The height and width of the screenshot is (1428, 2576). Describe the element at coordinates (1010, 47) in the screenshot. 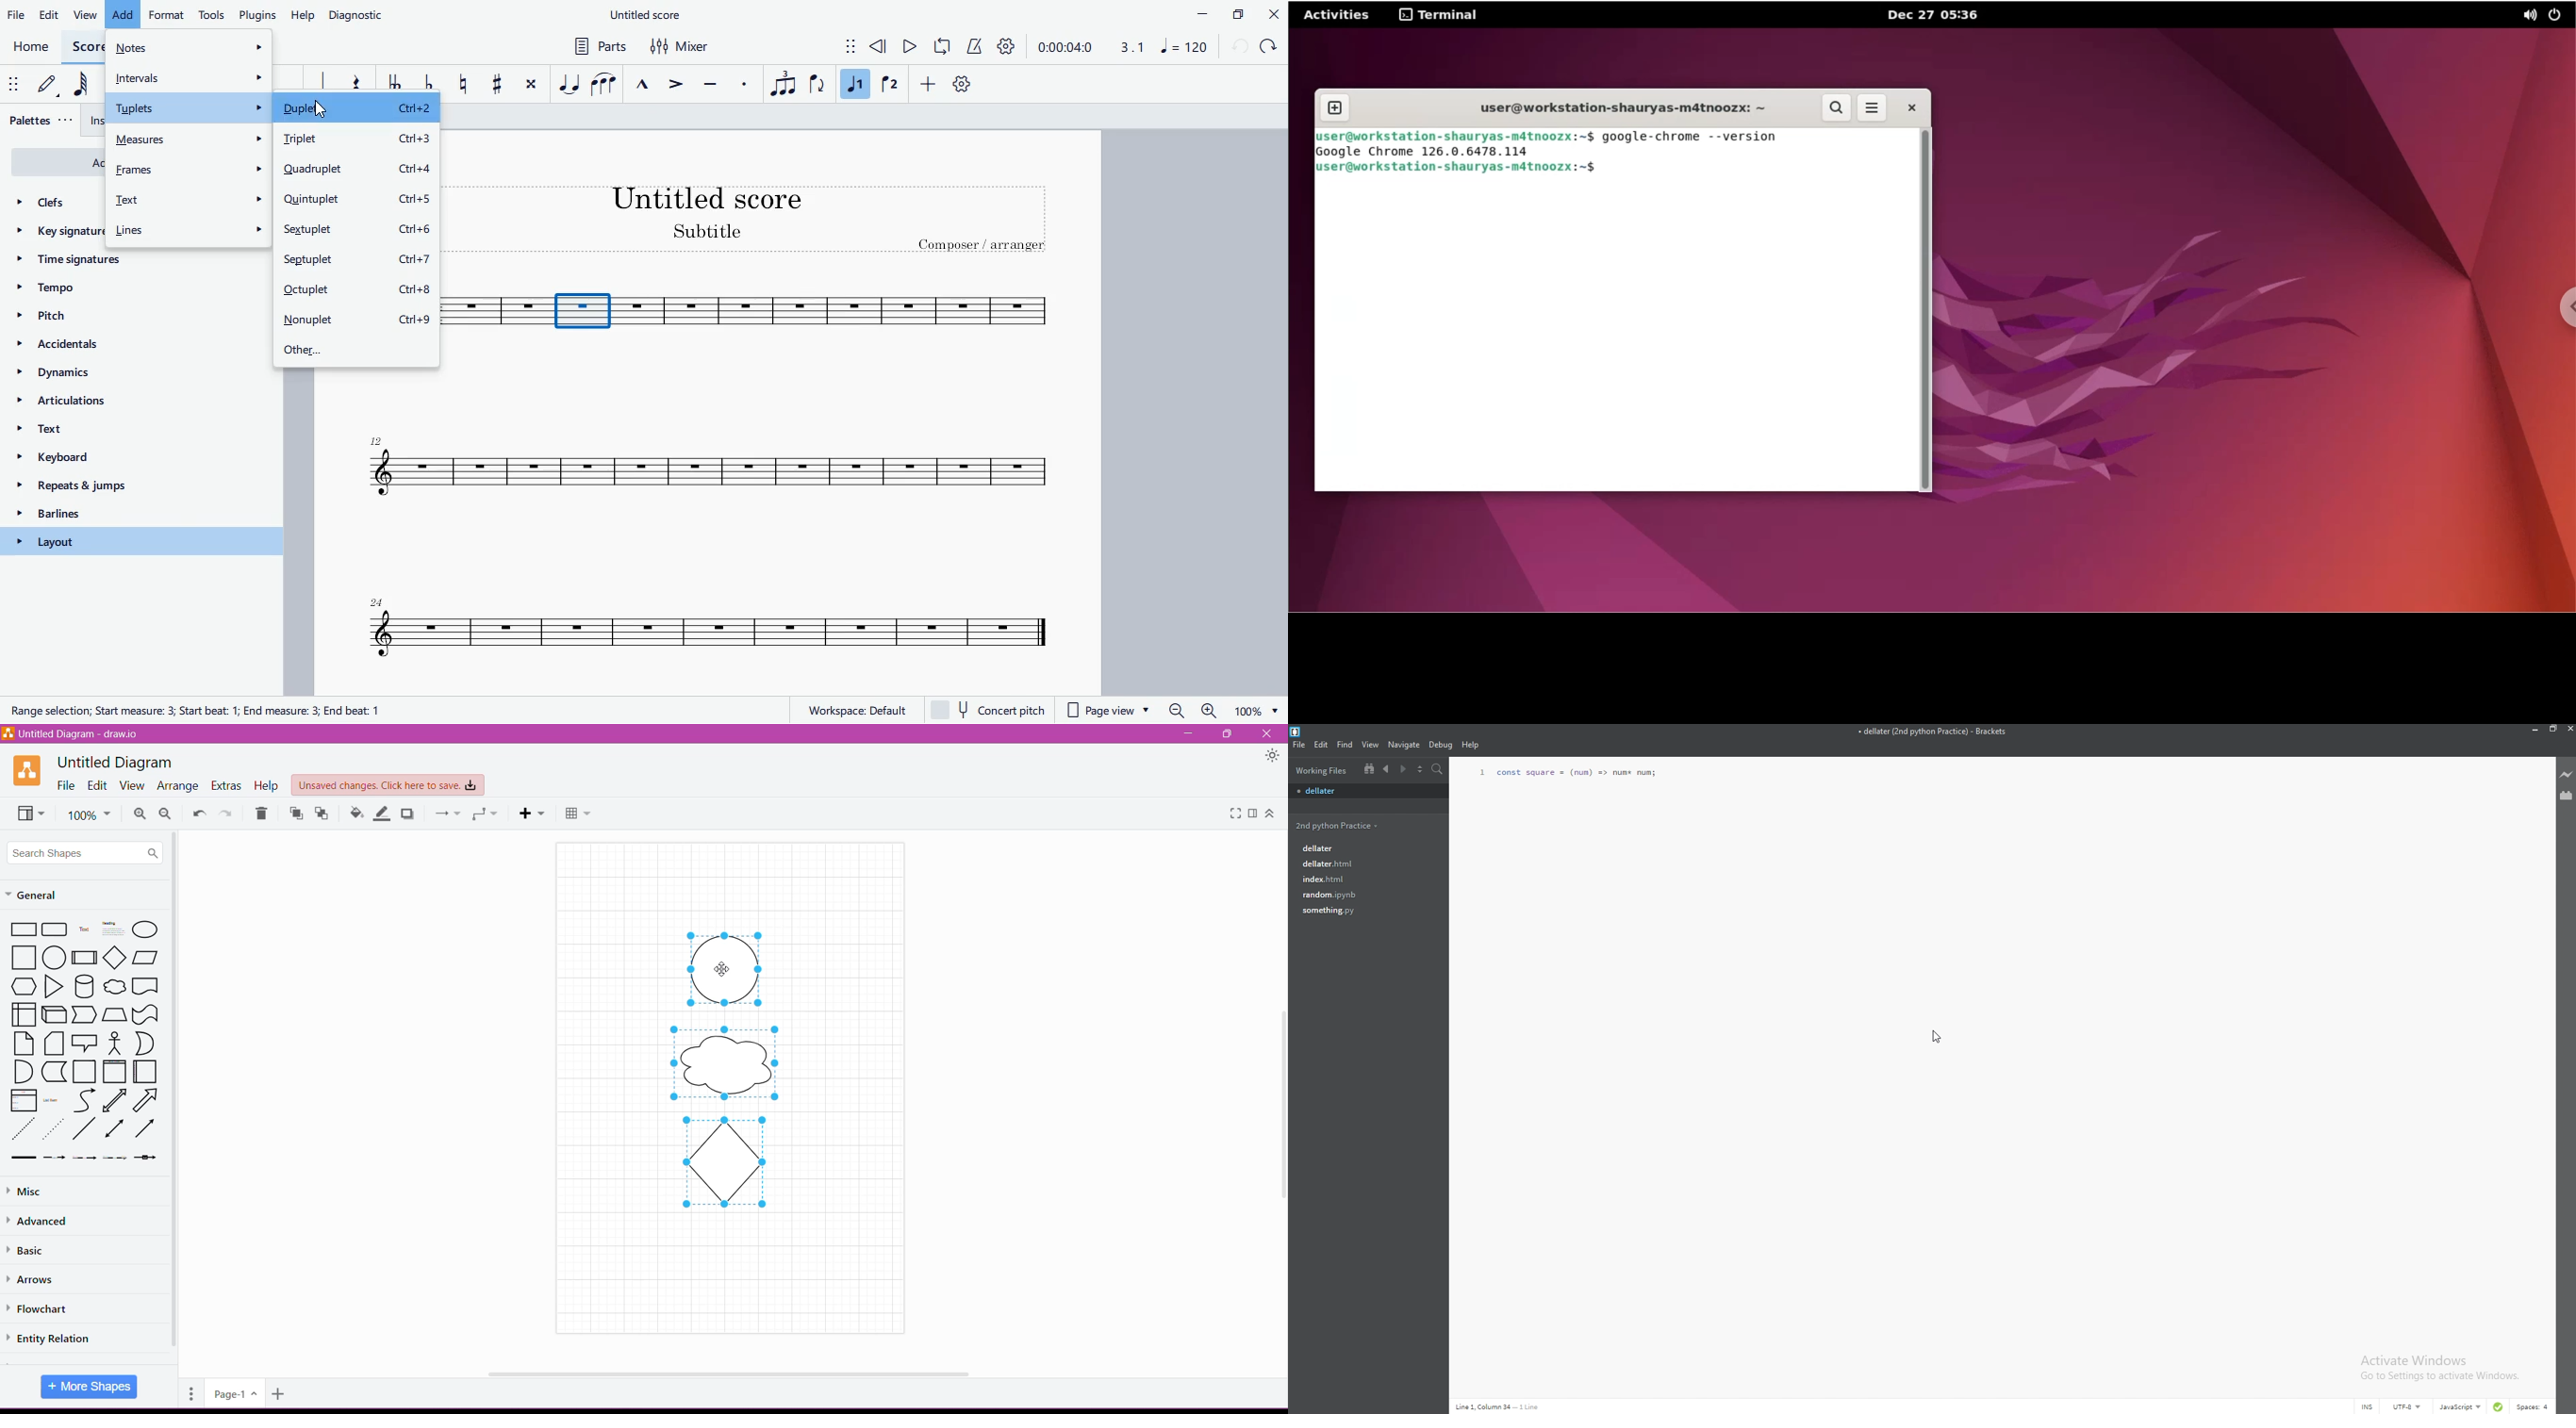

I see `settings` at that location.